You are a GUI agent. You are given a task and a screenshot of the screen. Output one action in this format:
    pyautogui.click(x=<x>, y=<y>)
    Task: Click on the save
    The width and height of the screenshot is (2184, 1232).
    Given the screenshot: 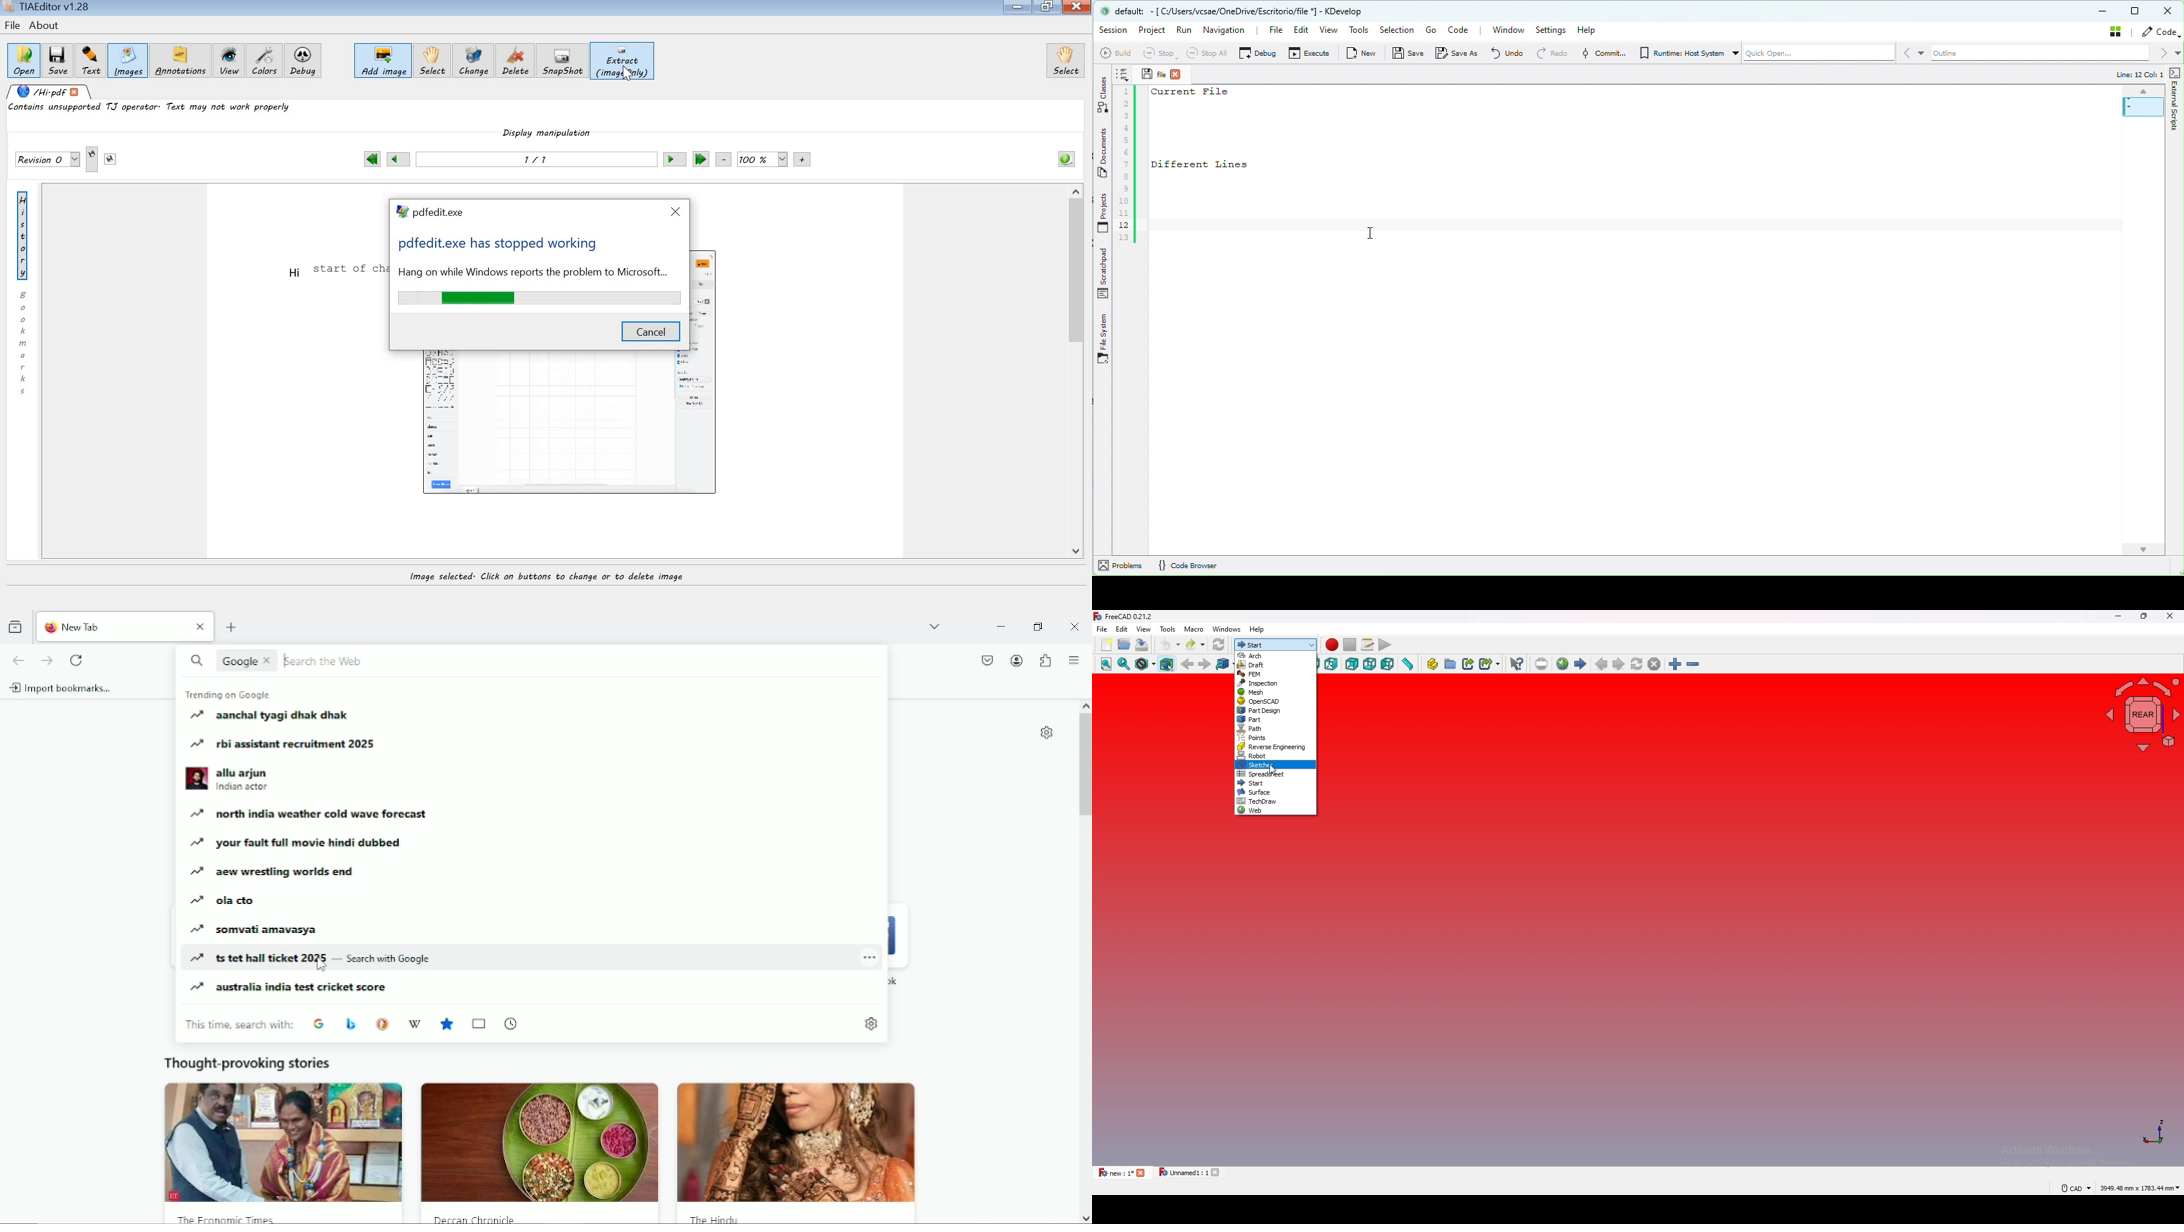 What is the action you would take?
    pyautogui.click(x=1141, y=644)
    